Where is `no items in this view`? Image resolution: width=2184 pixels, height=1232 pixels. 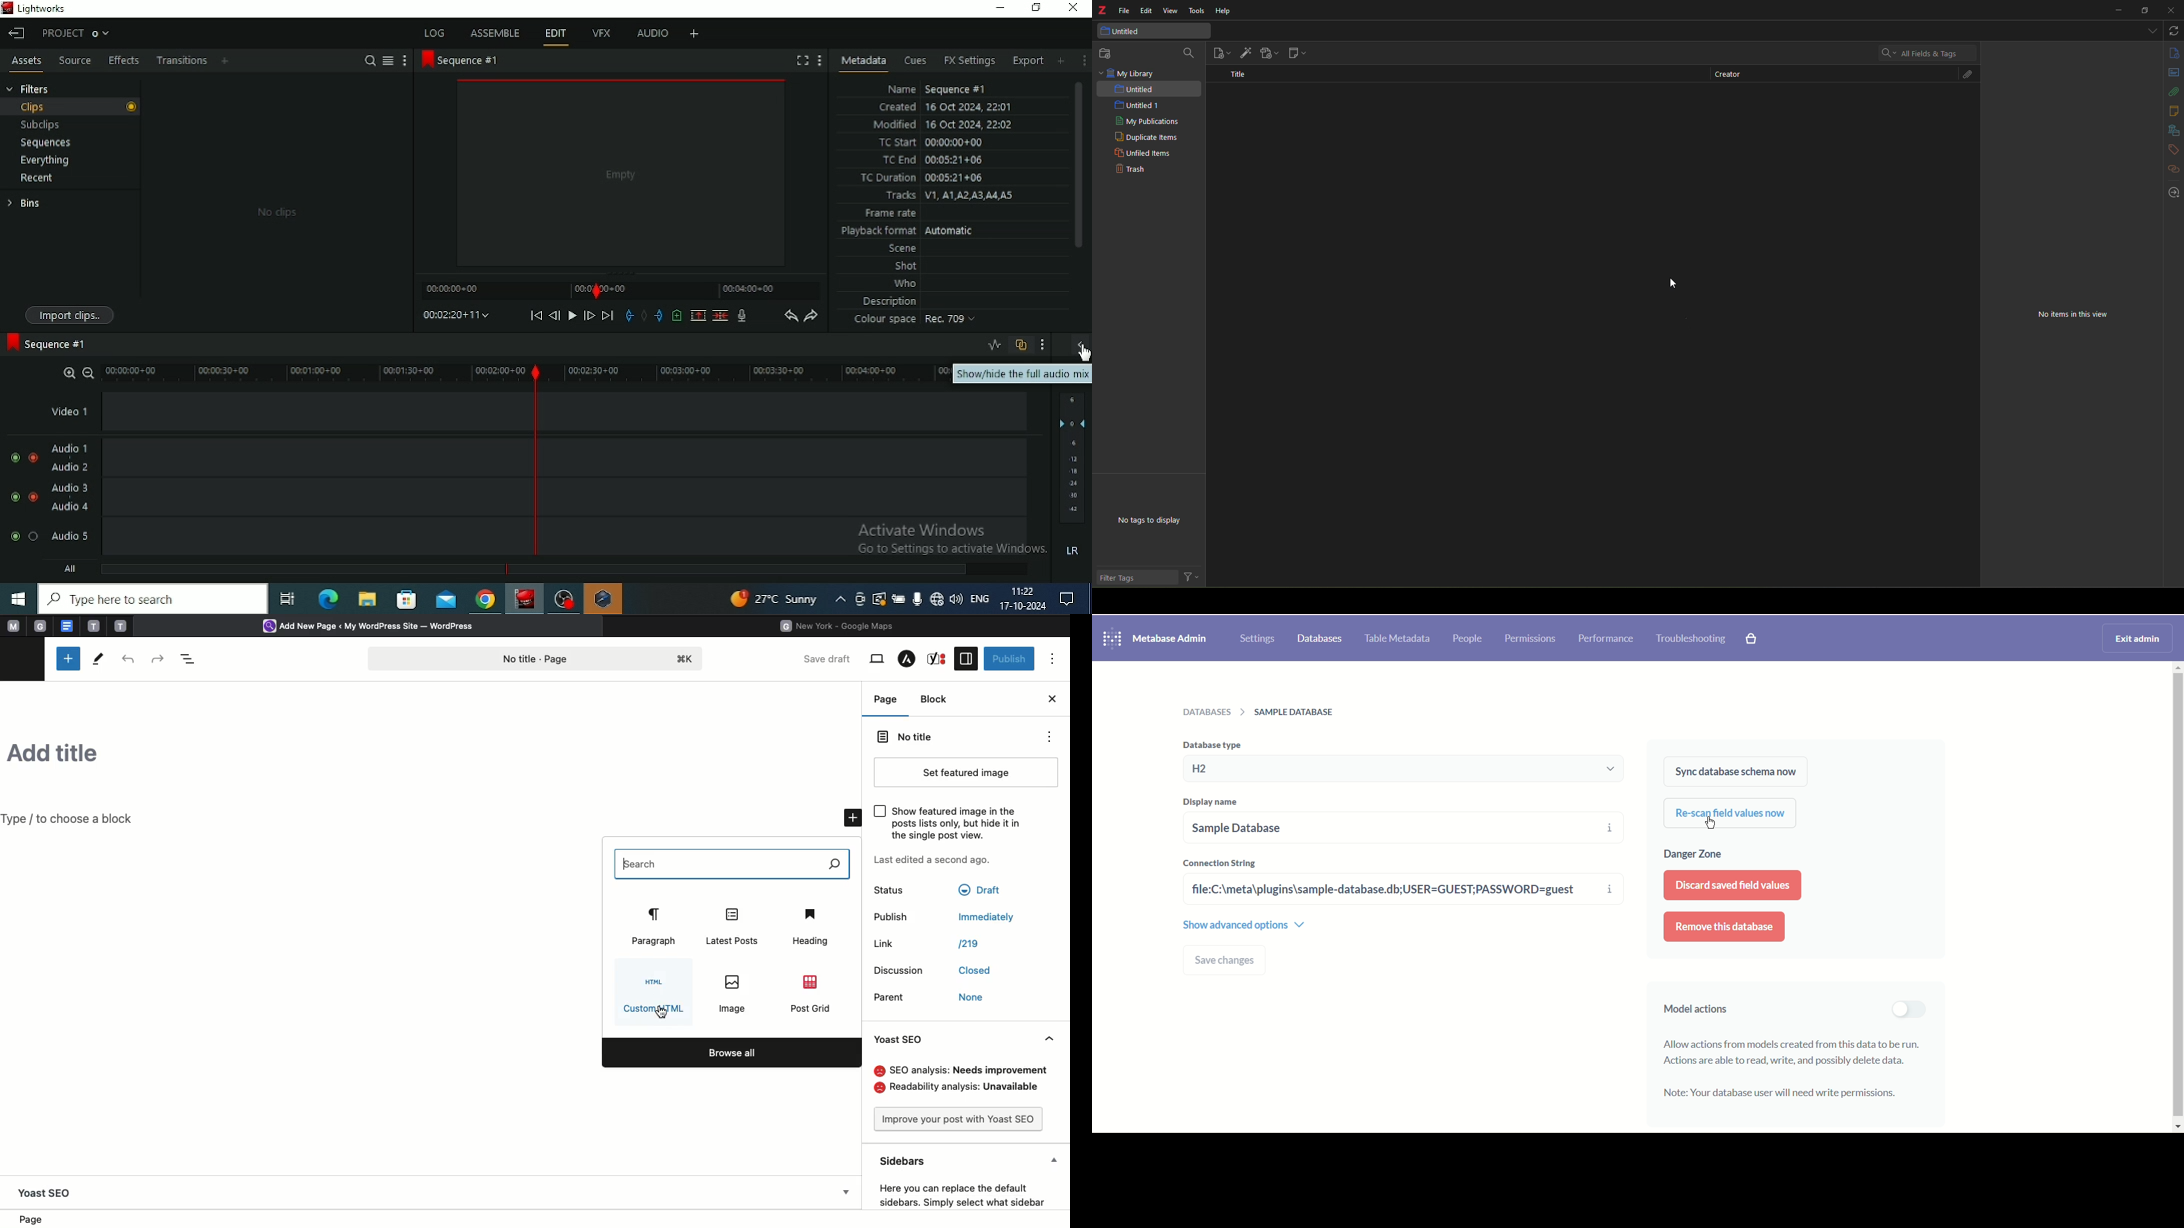
no items in this view is located at coordinates (2071, 316).